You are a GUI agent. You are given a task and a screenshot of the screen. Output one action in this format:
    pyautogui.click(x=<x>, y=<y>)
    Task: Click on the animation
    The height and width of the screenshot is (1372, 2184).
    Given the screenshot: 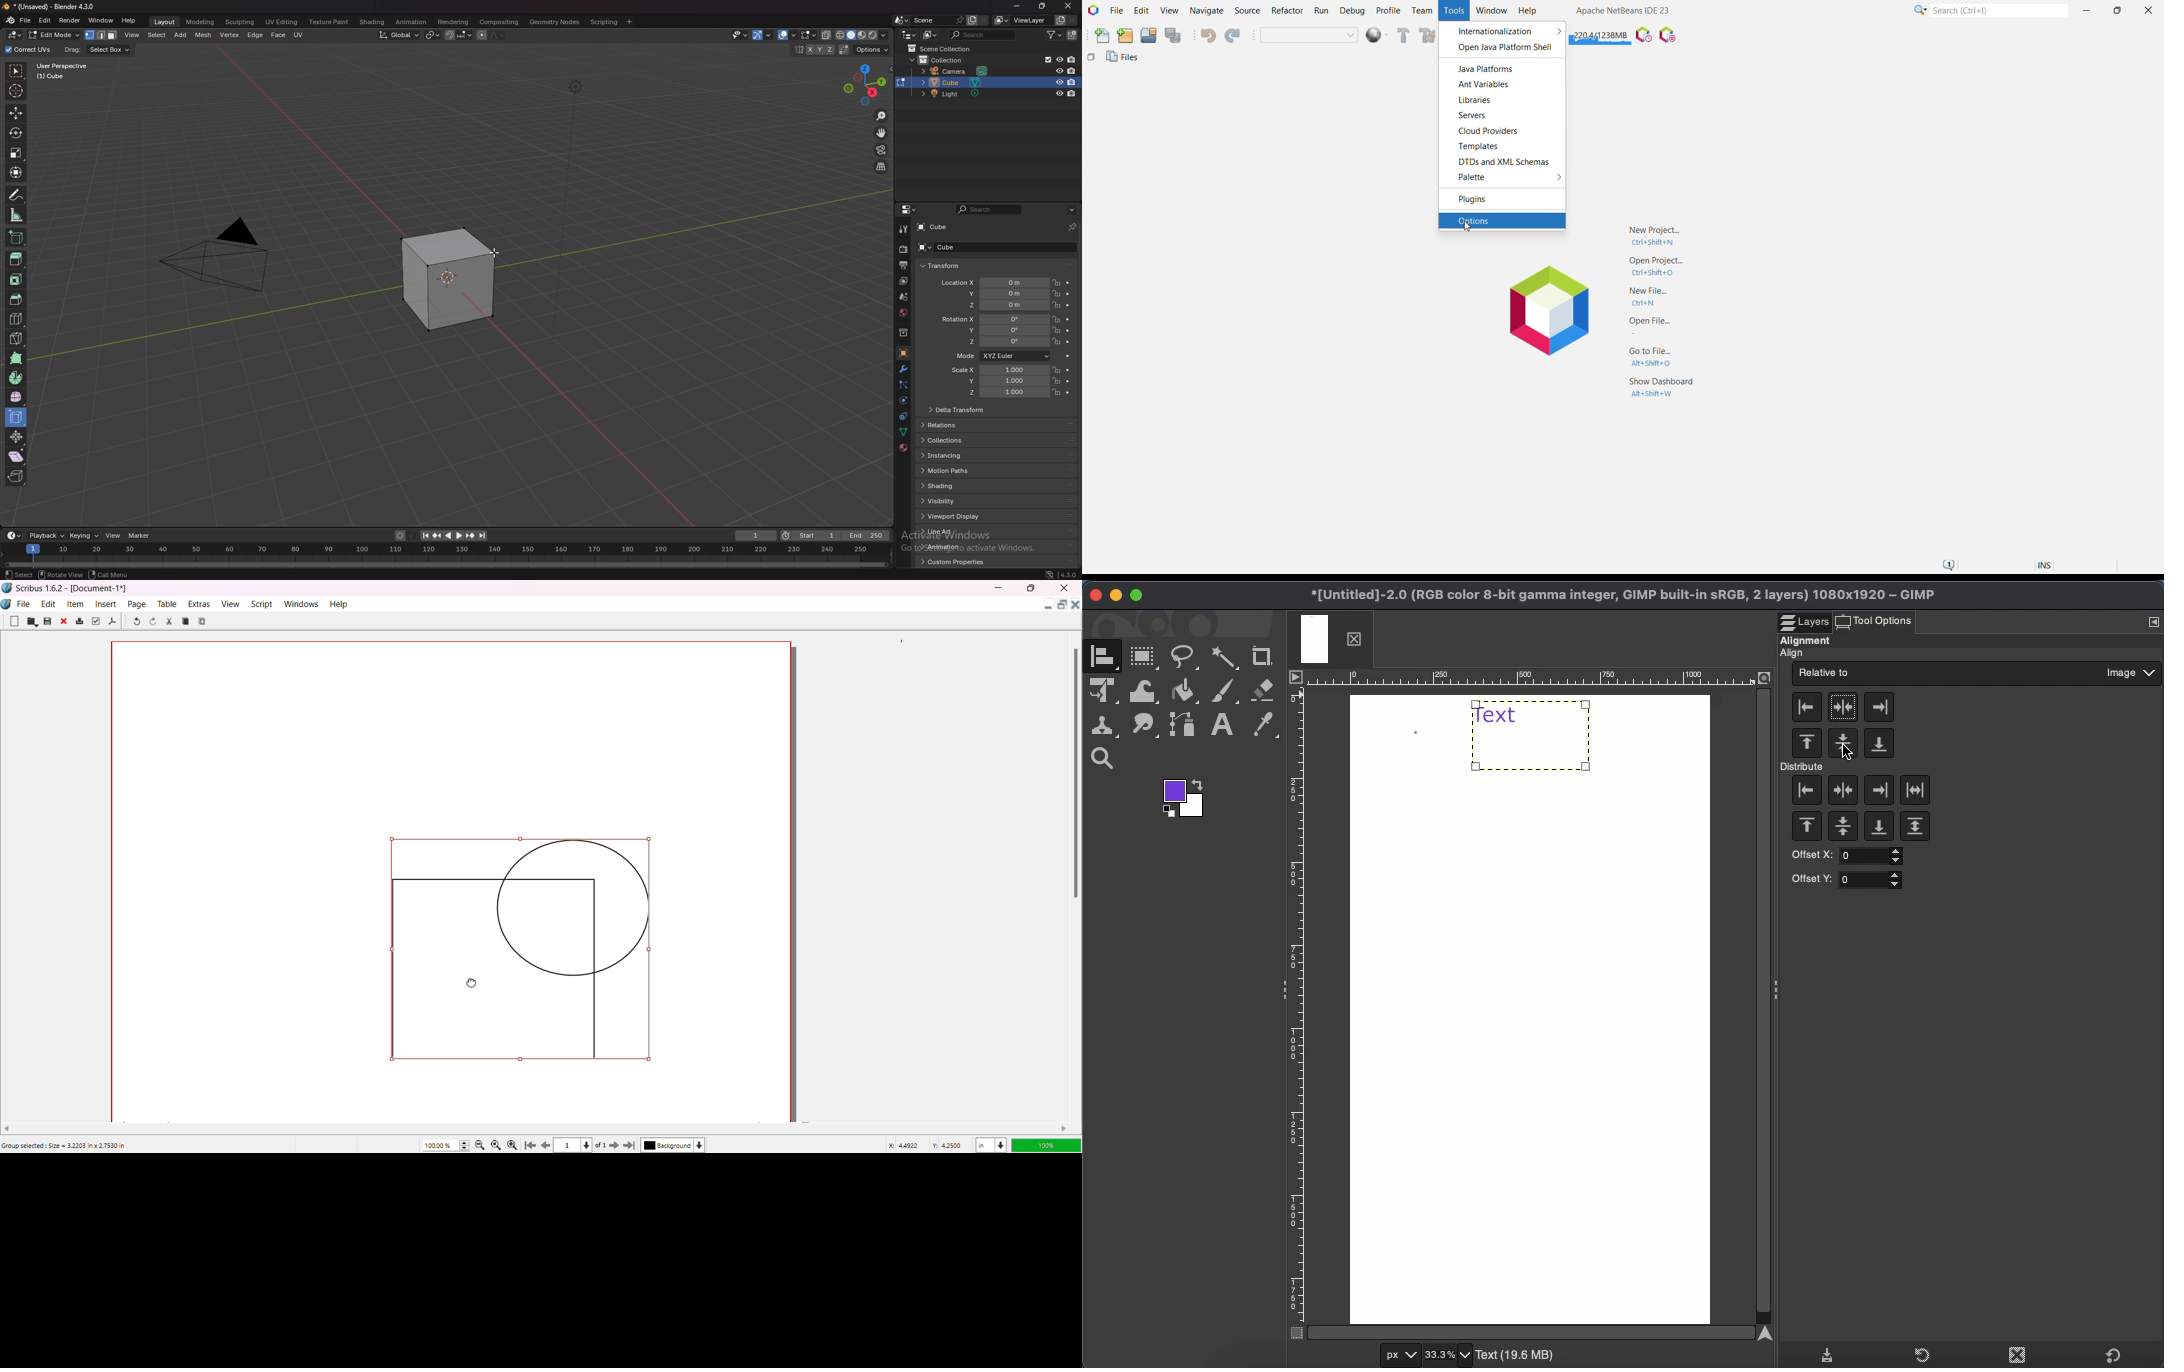 What is the action you would take?
    pyautogui.click(x=950, y=547)
    